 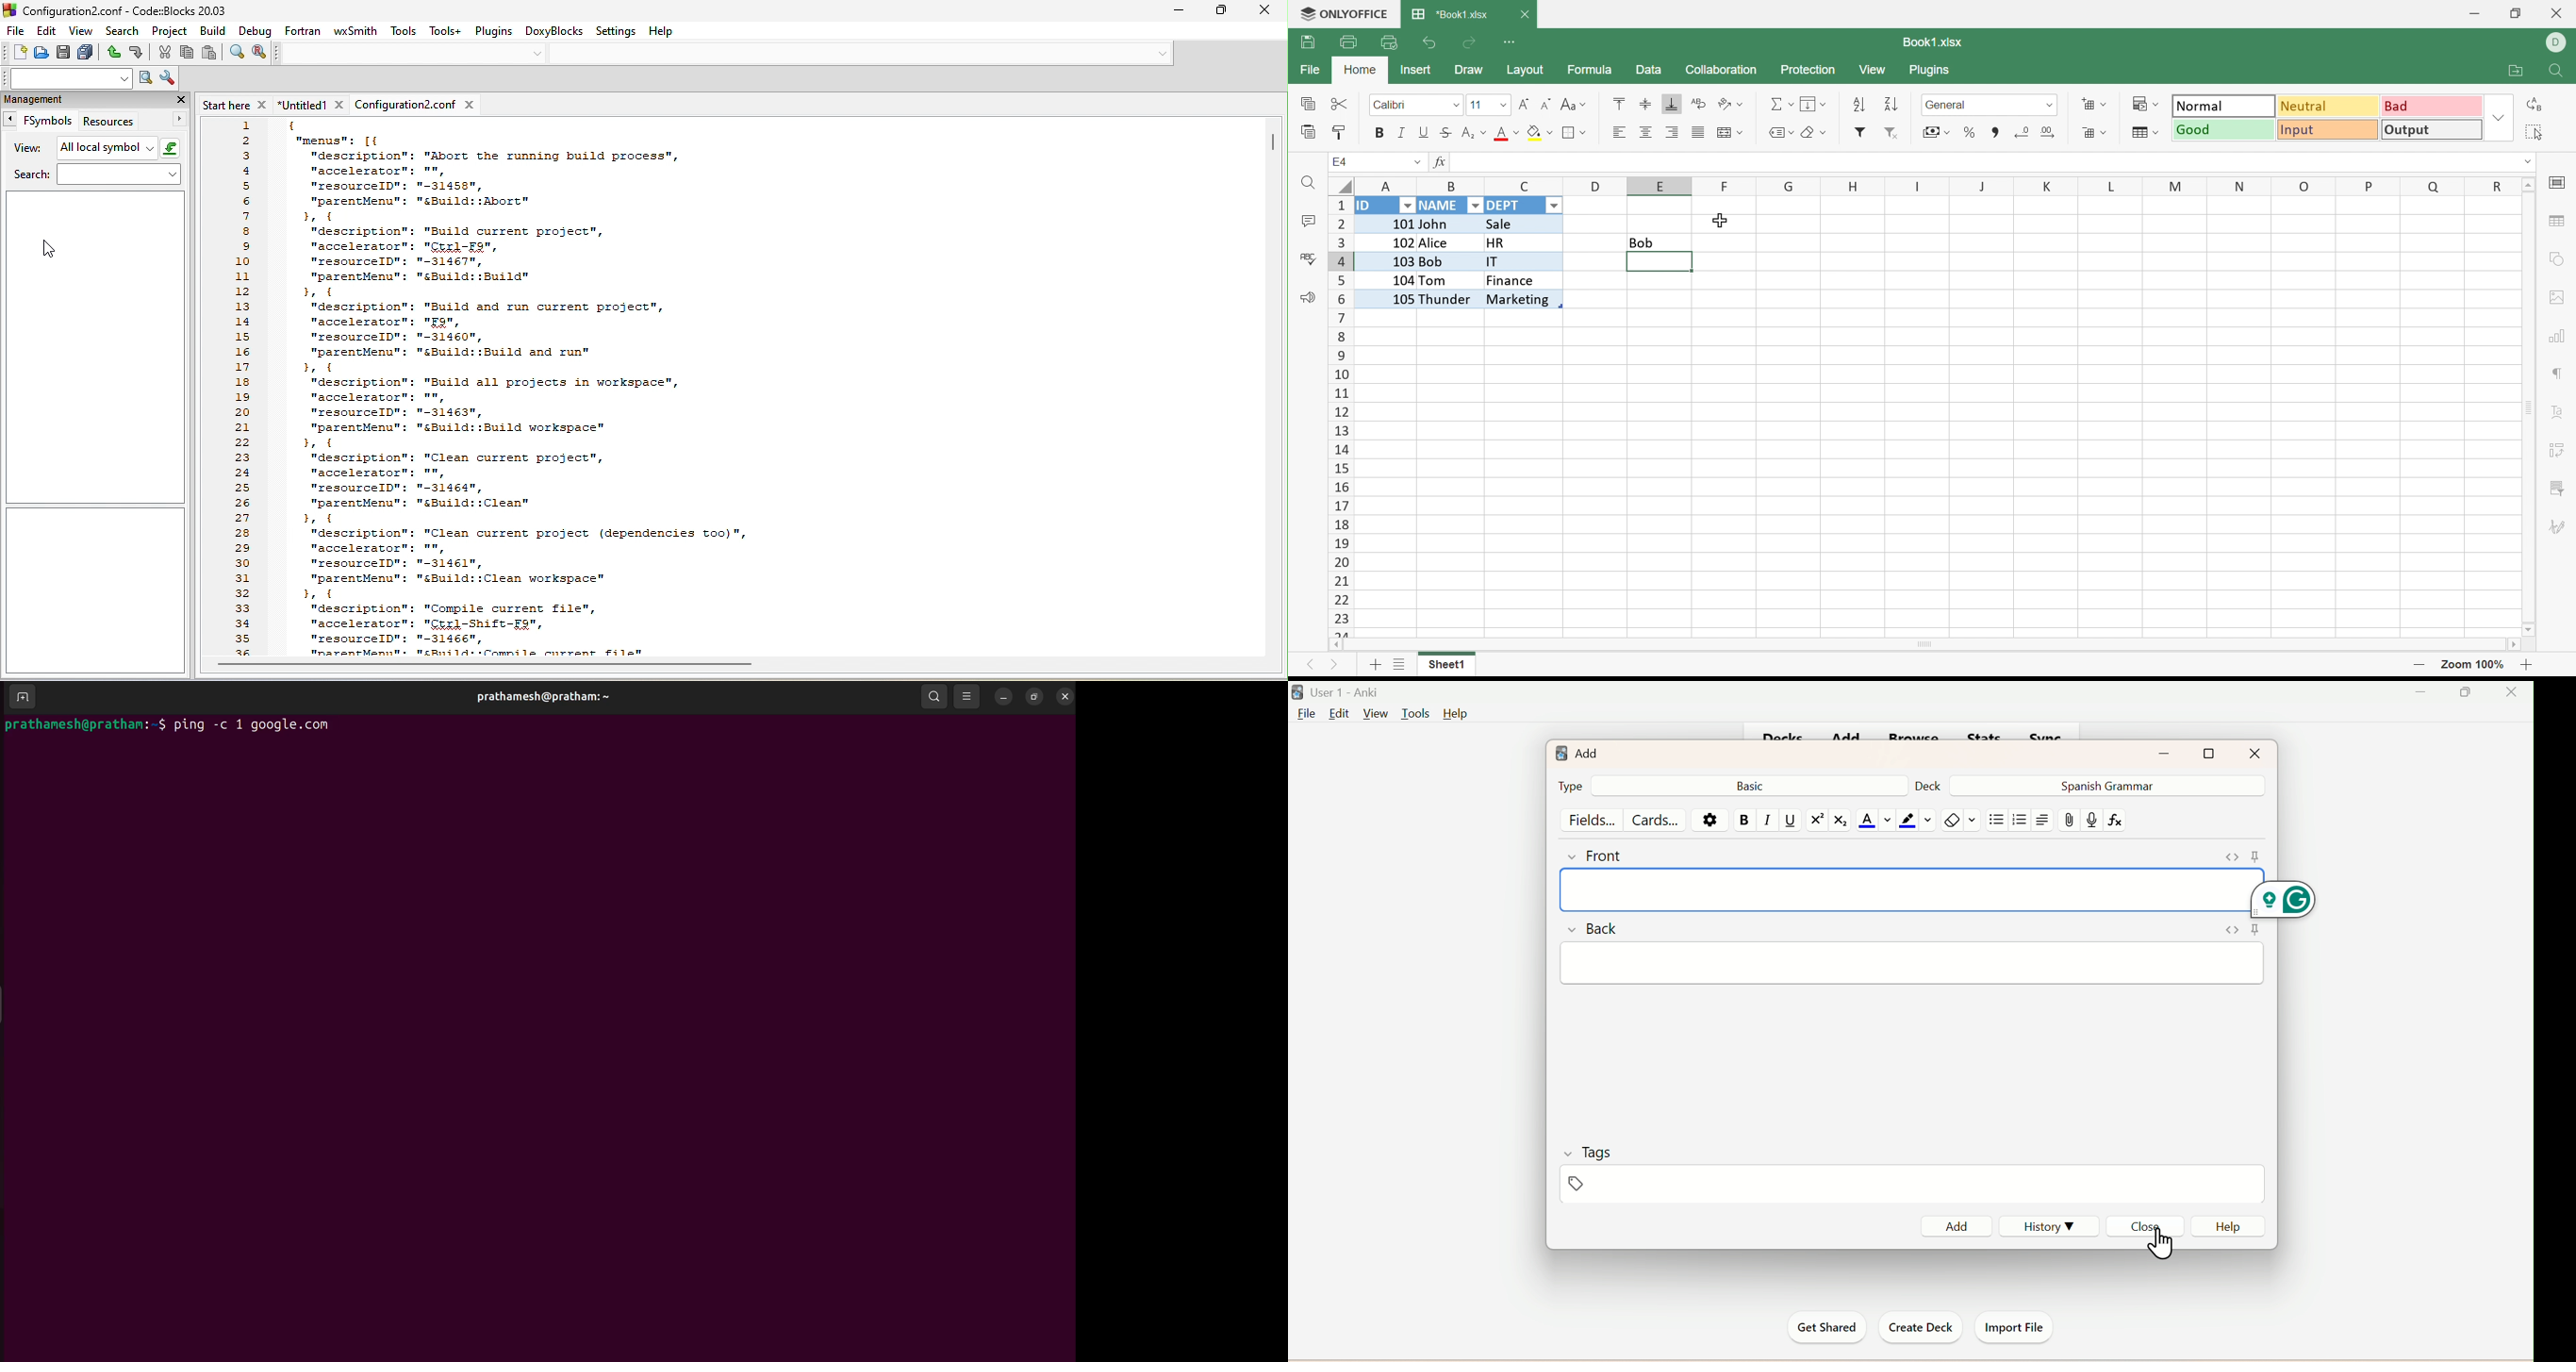 What do you see at coordinates (1890, 132) in the screenshot?
I see `Remove Filter` at bounding box center [1890, 132].